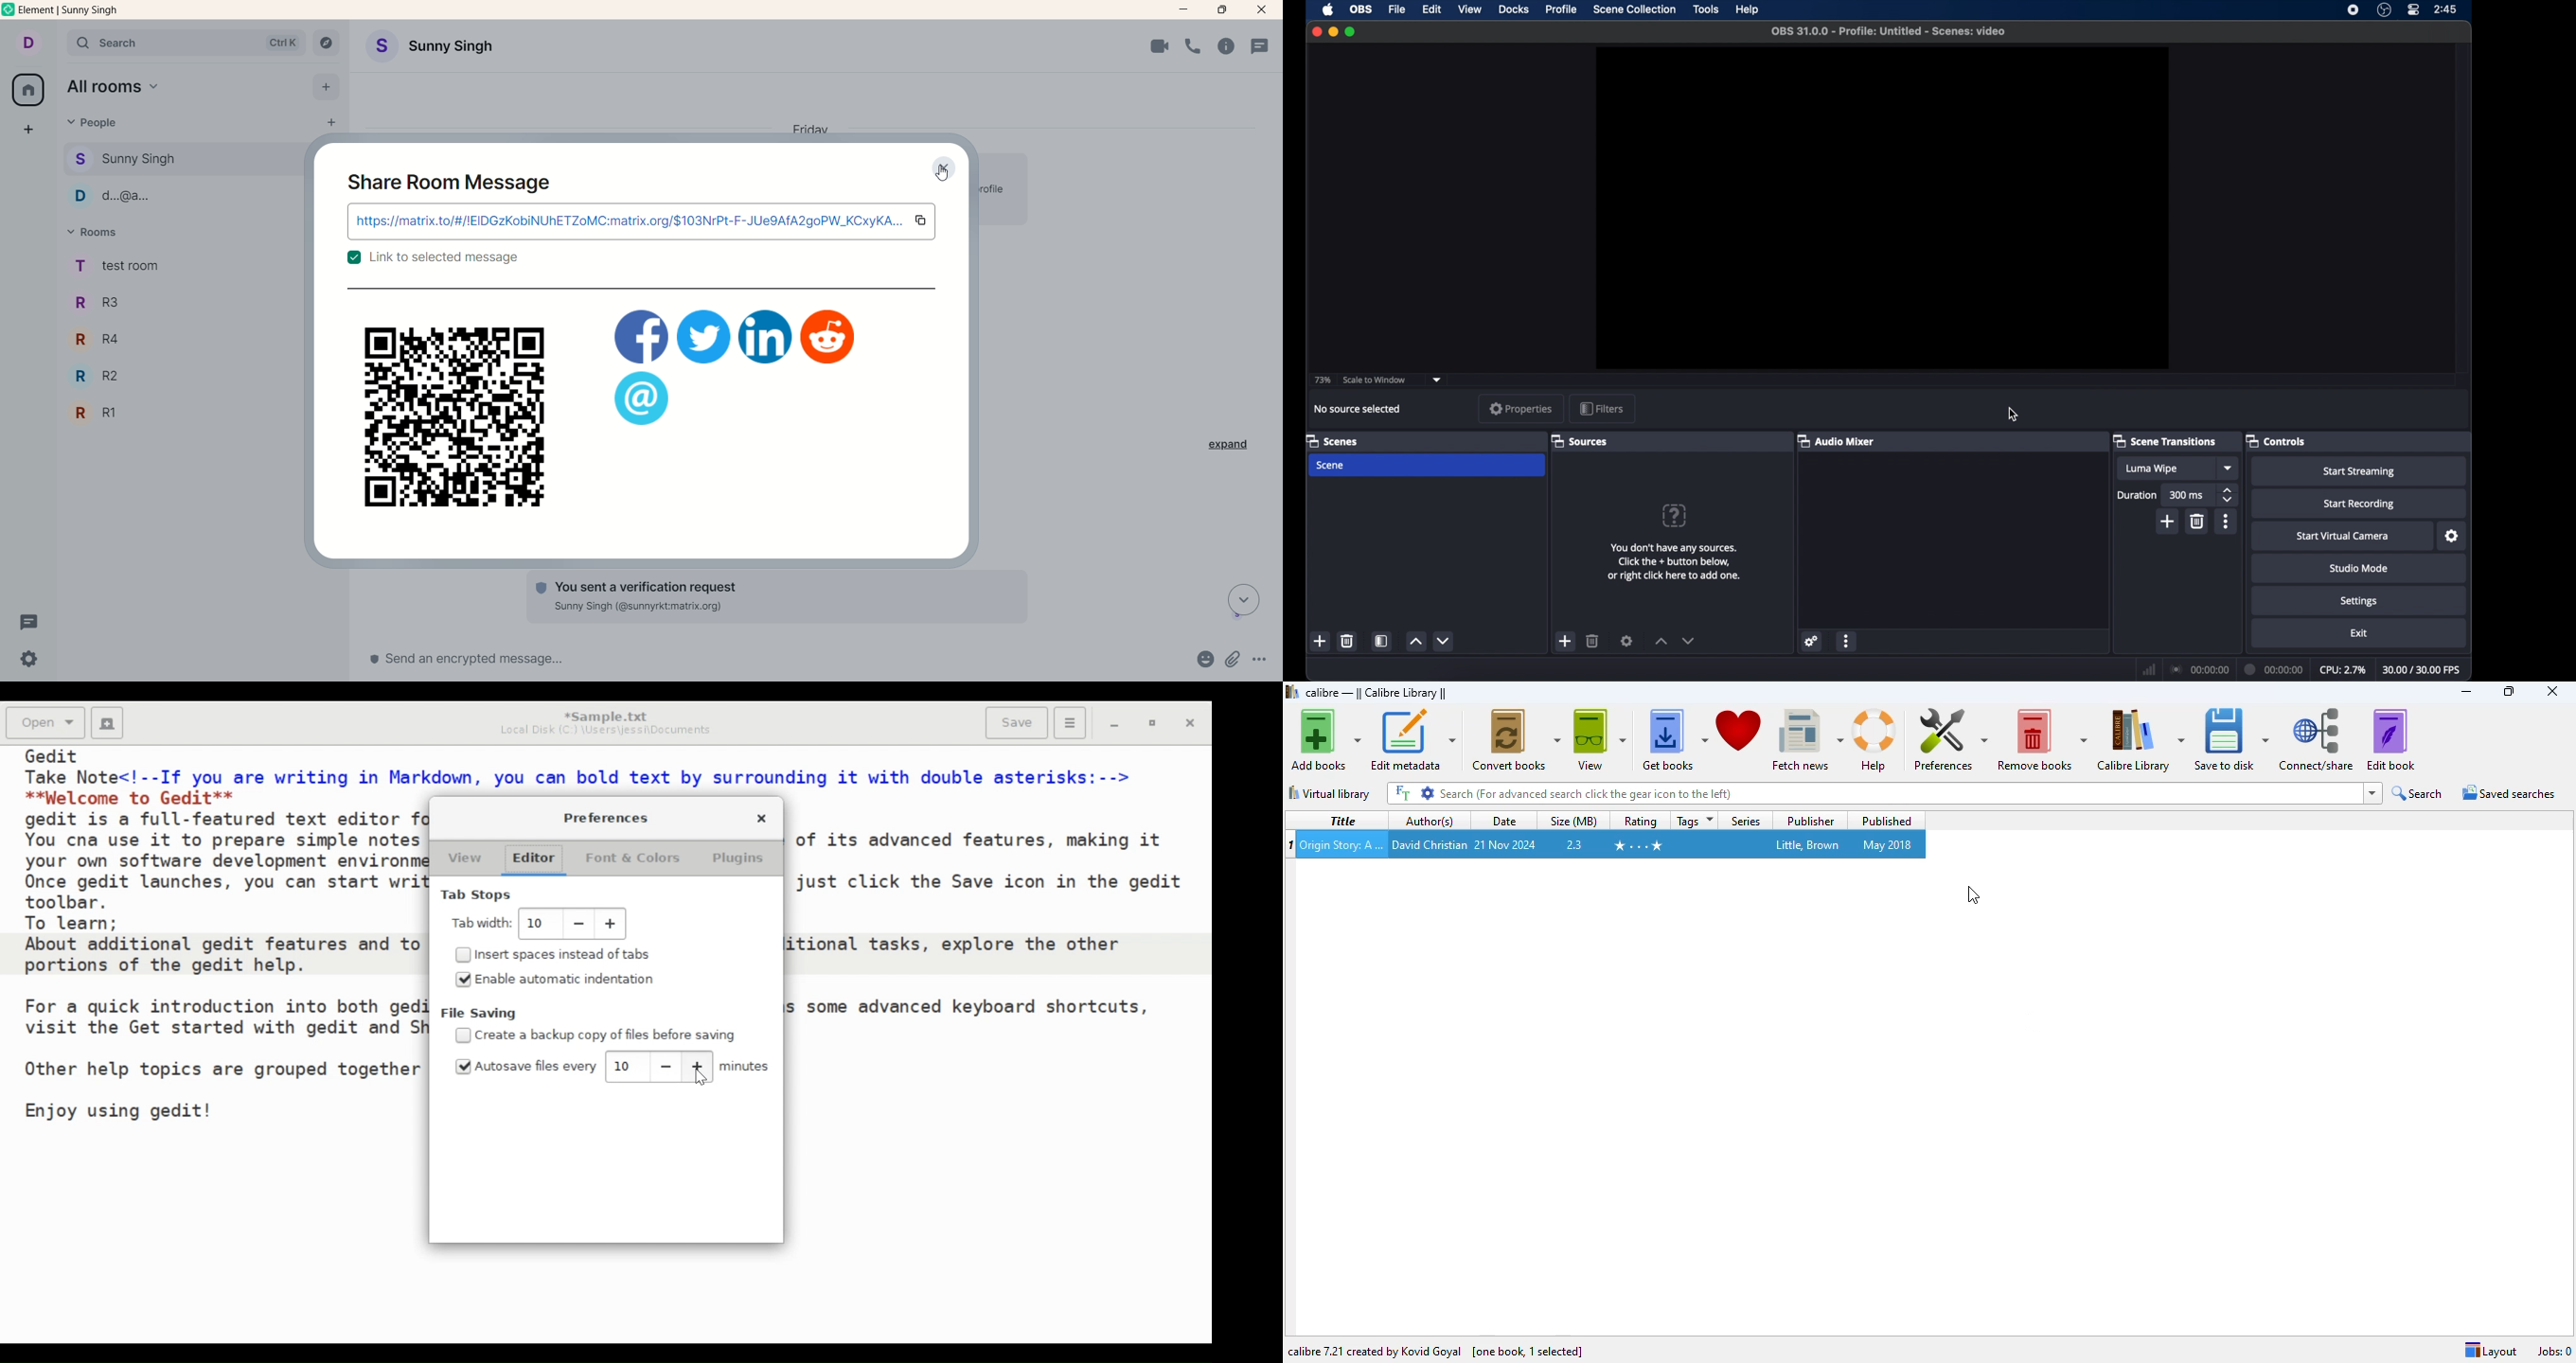 The height and width of the screenshot is (1372, 2576). What do you see at coordinates (540, 662) in the screenshot?
I see `send message` at bounding box center [540, 662].